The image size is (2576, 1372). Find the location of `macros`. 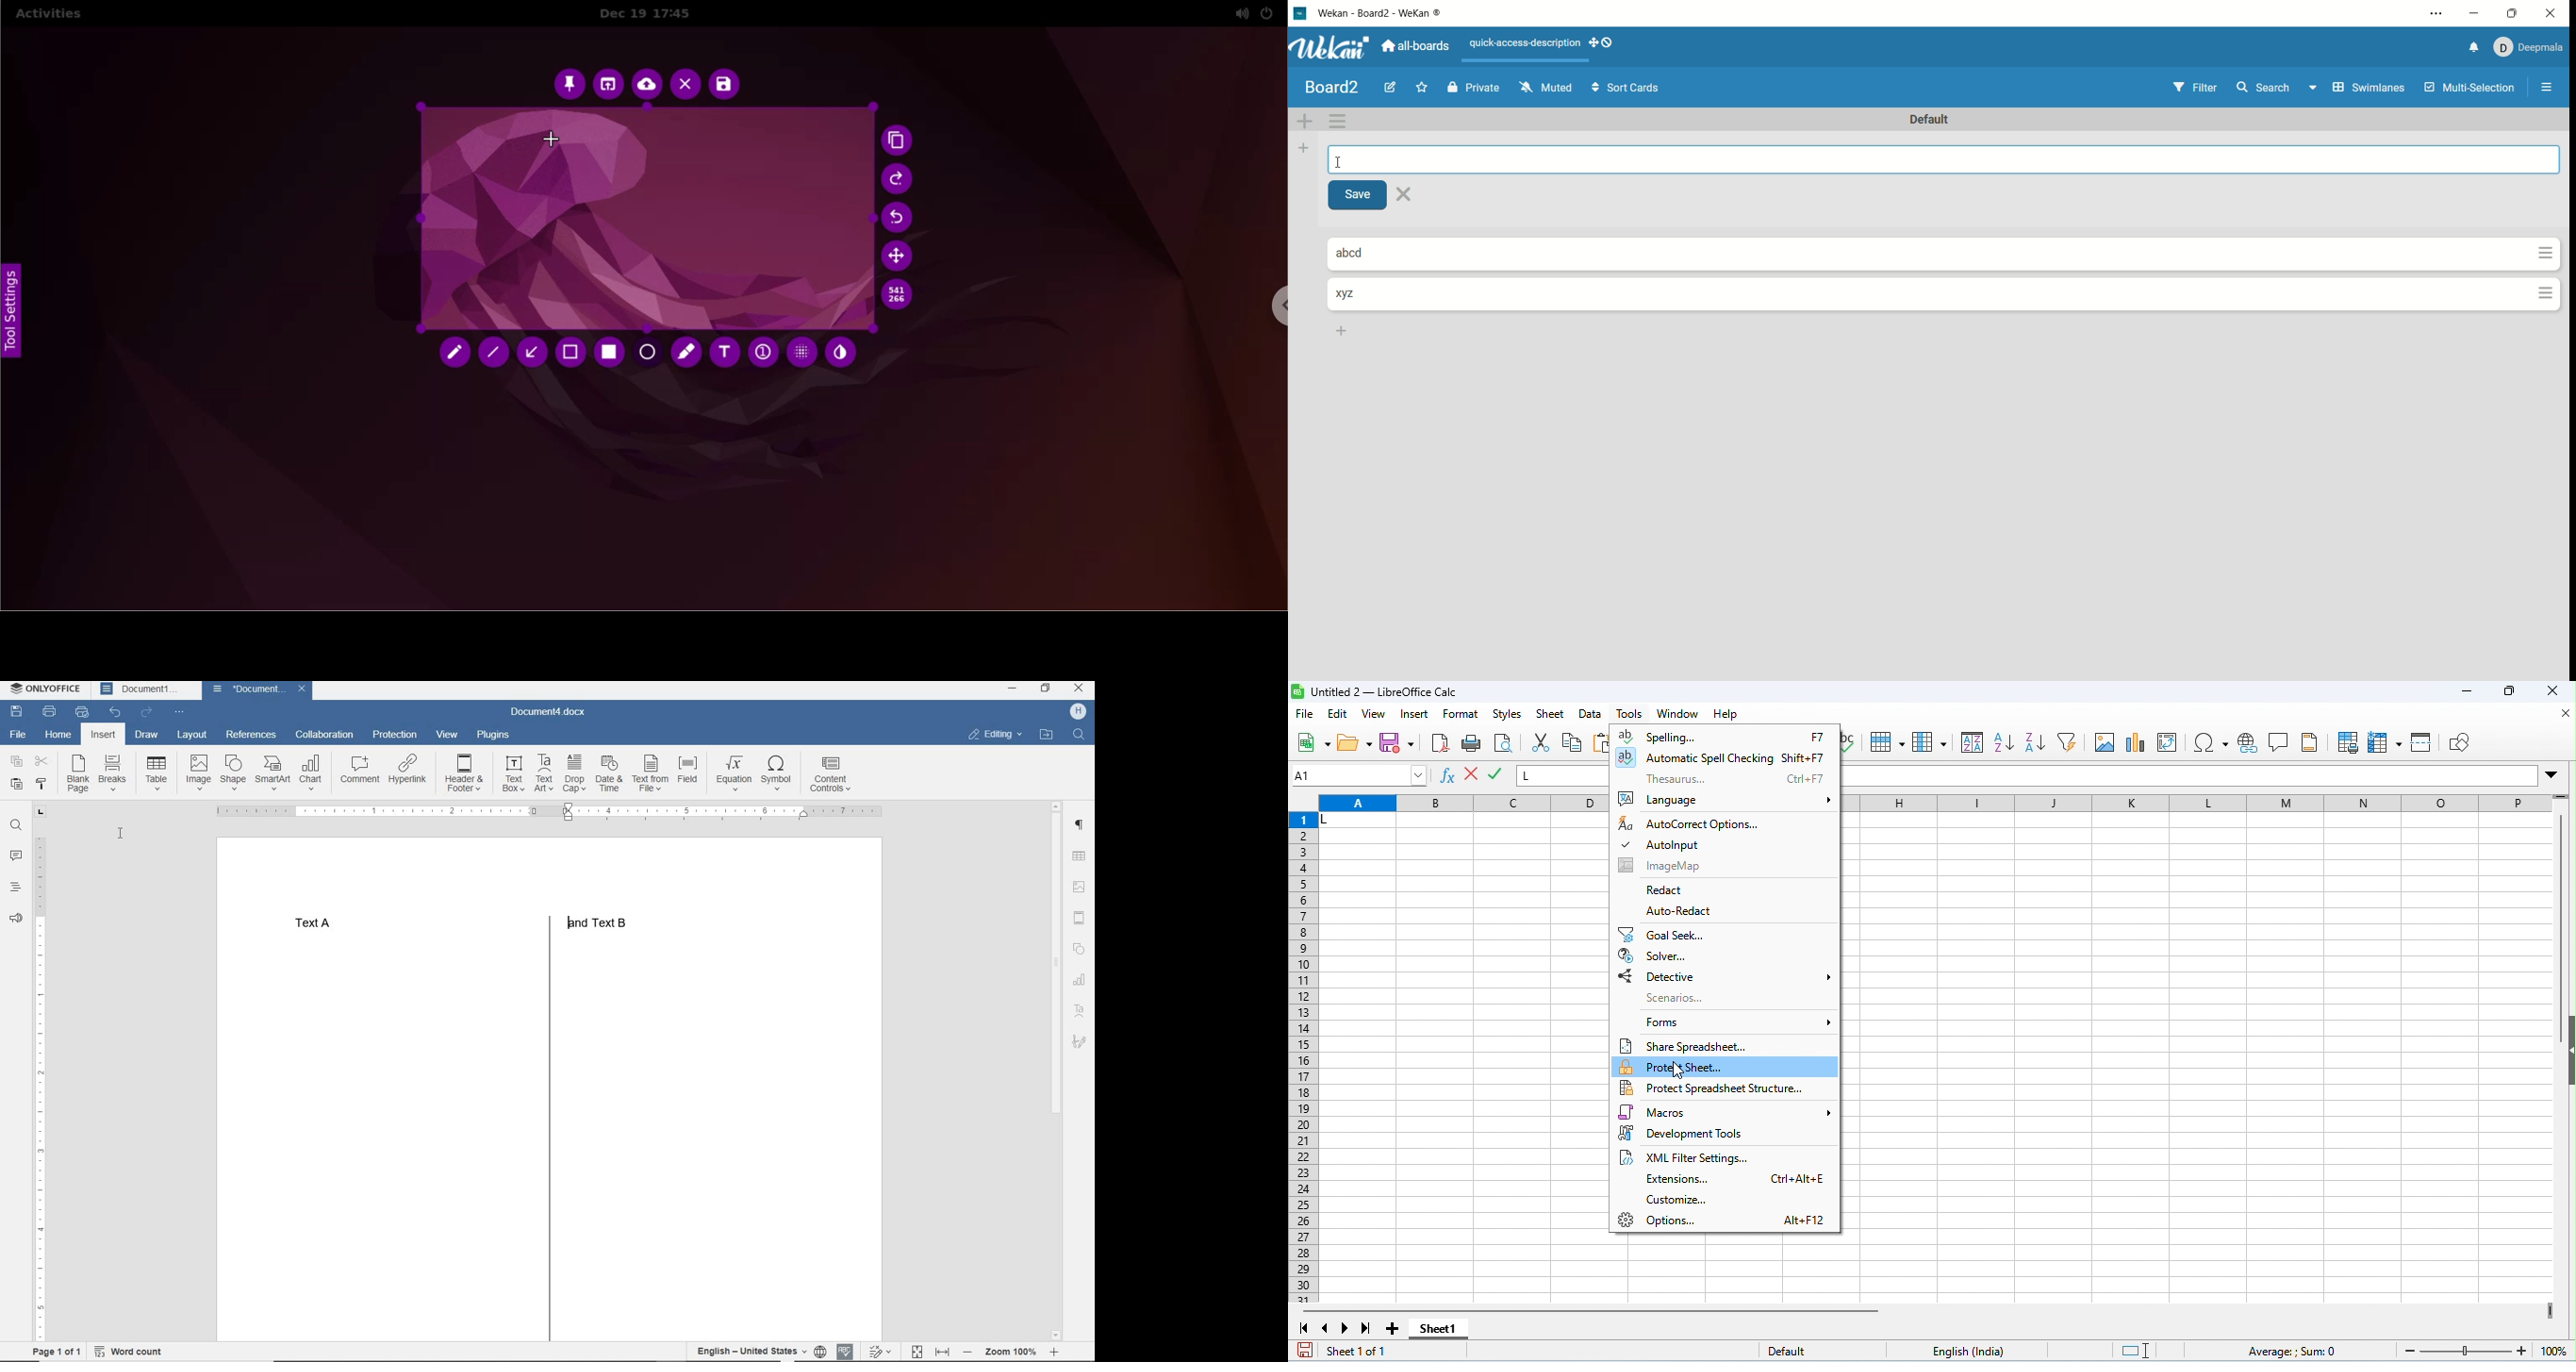

macros is located at coordinates (1727, 1113).